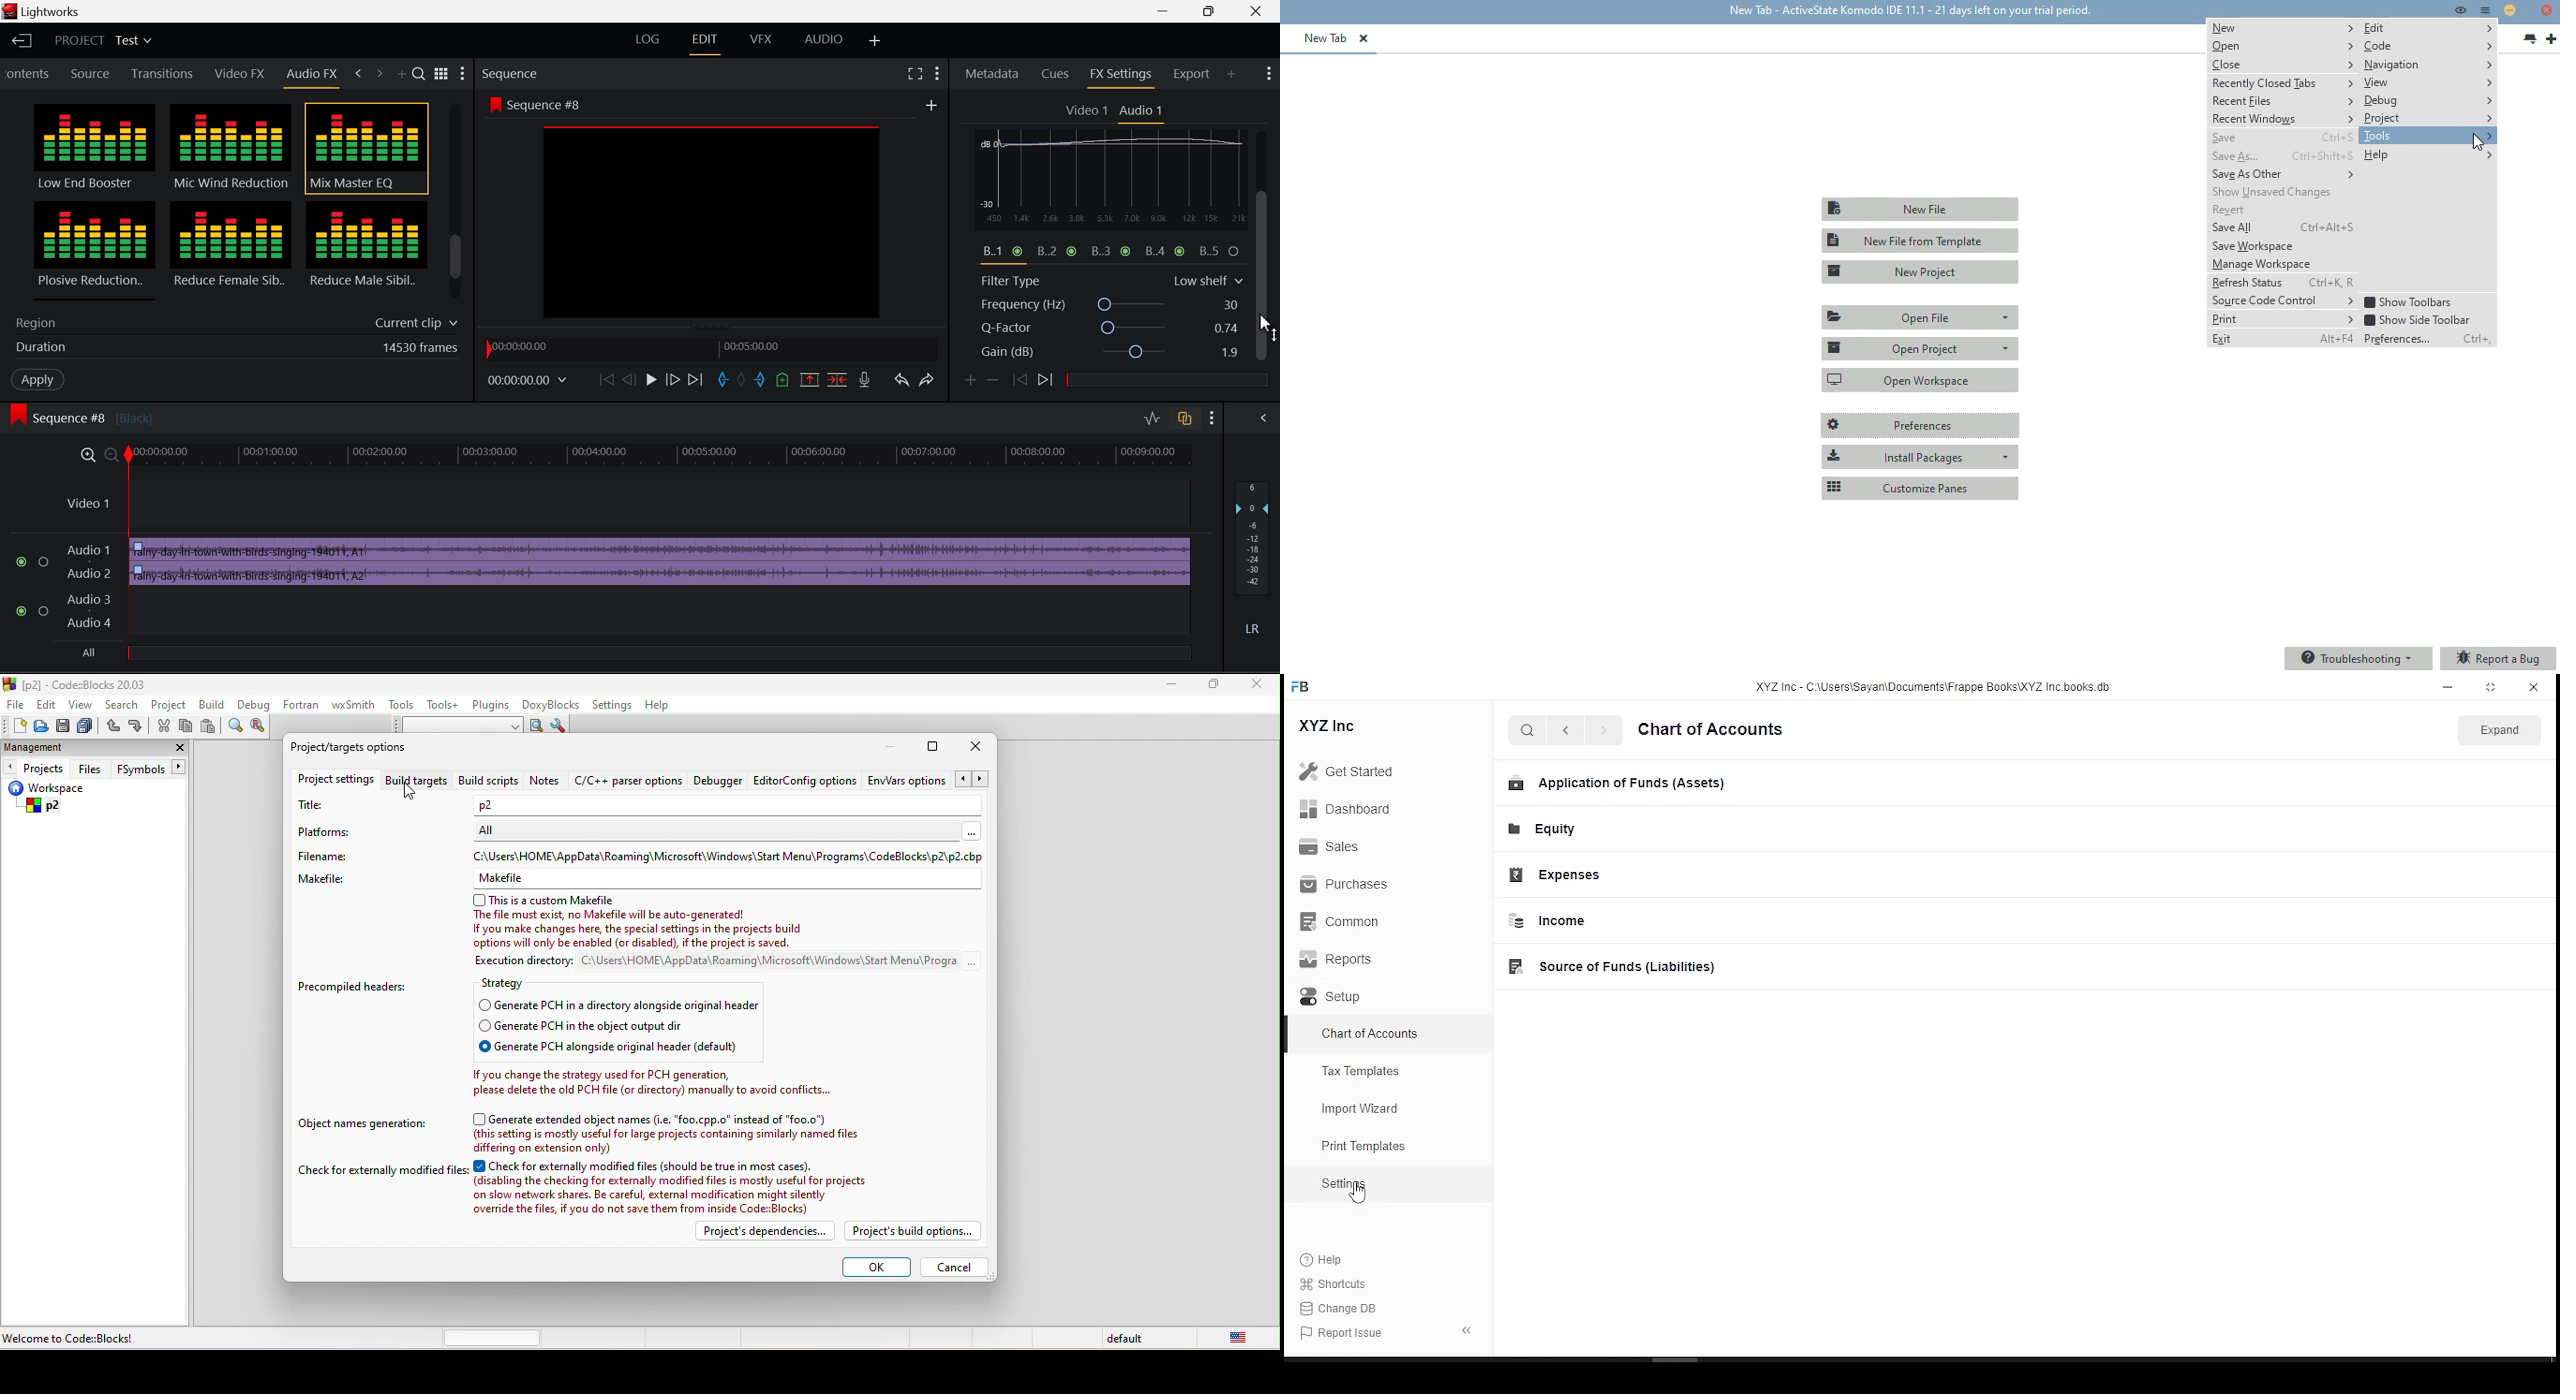  I want to click on run search, so click(536, 726).